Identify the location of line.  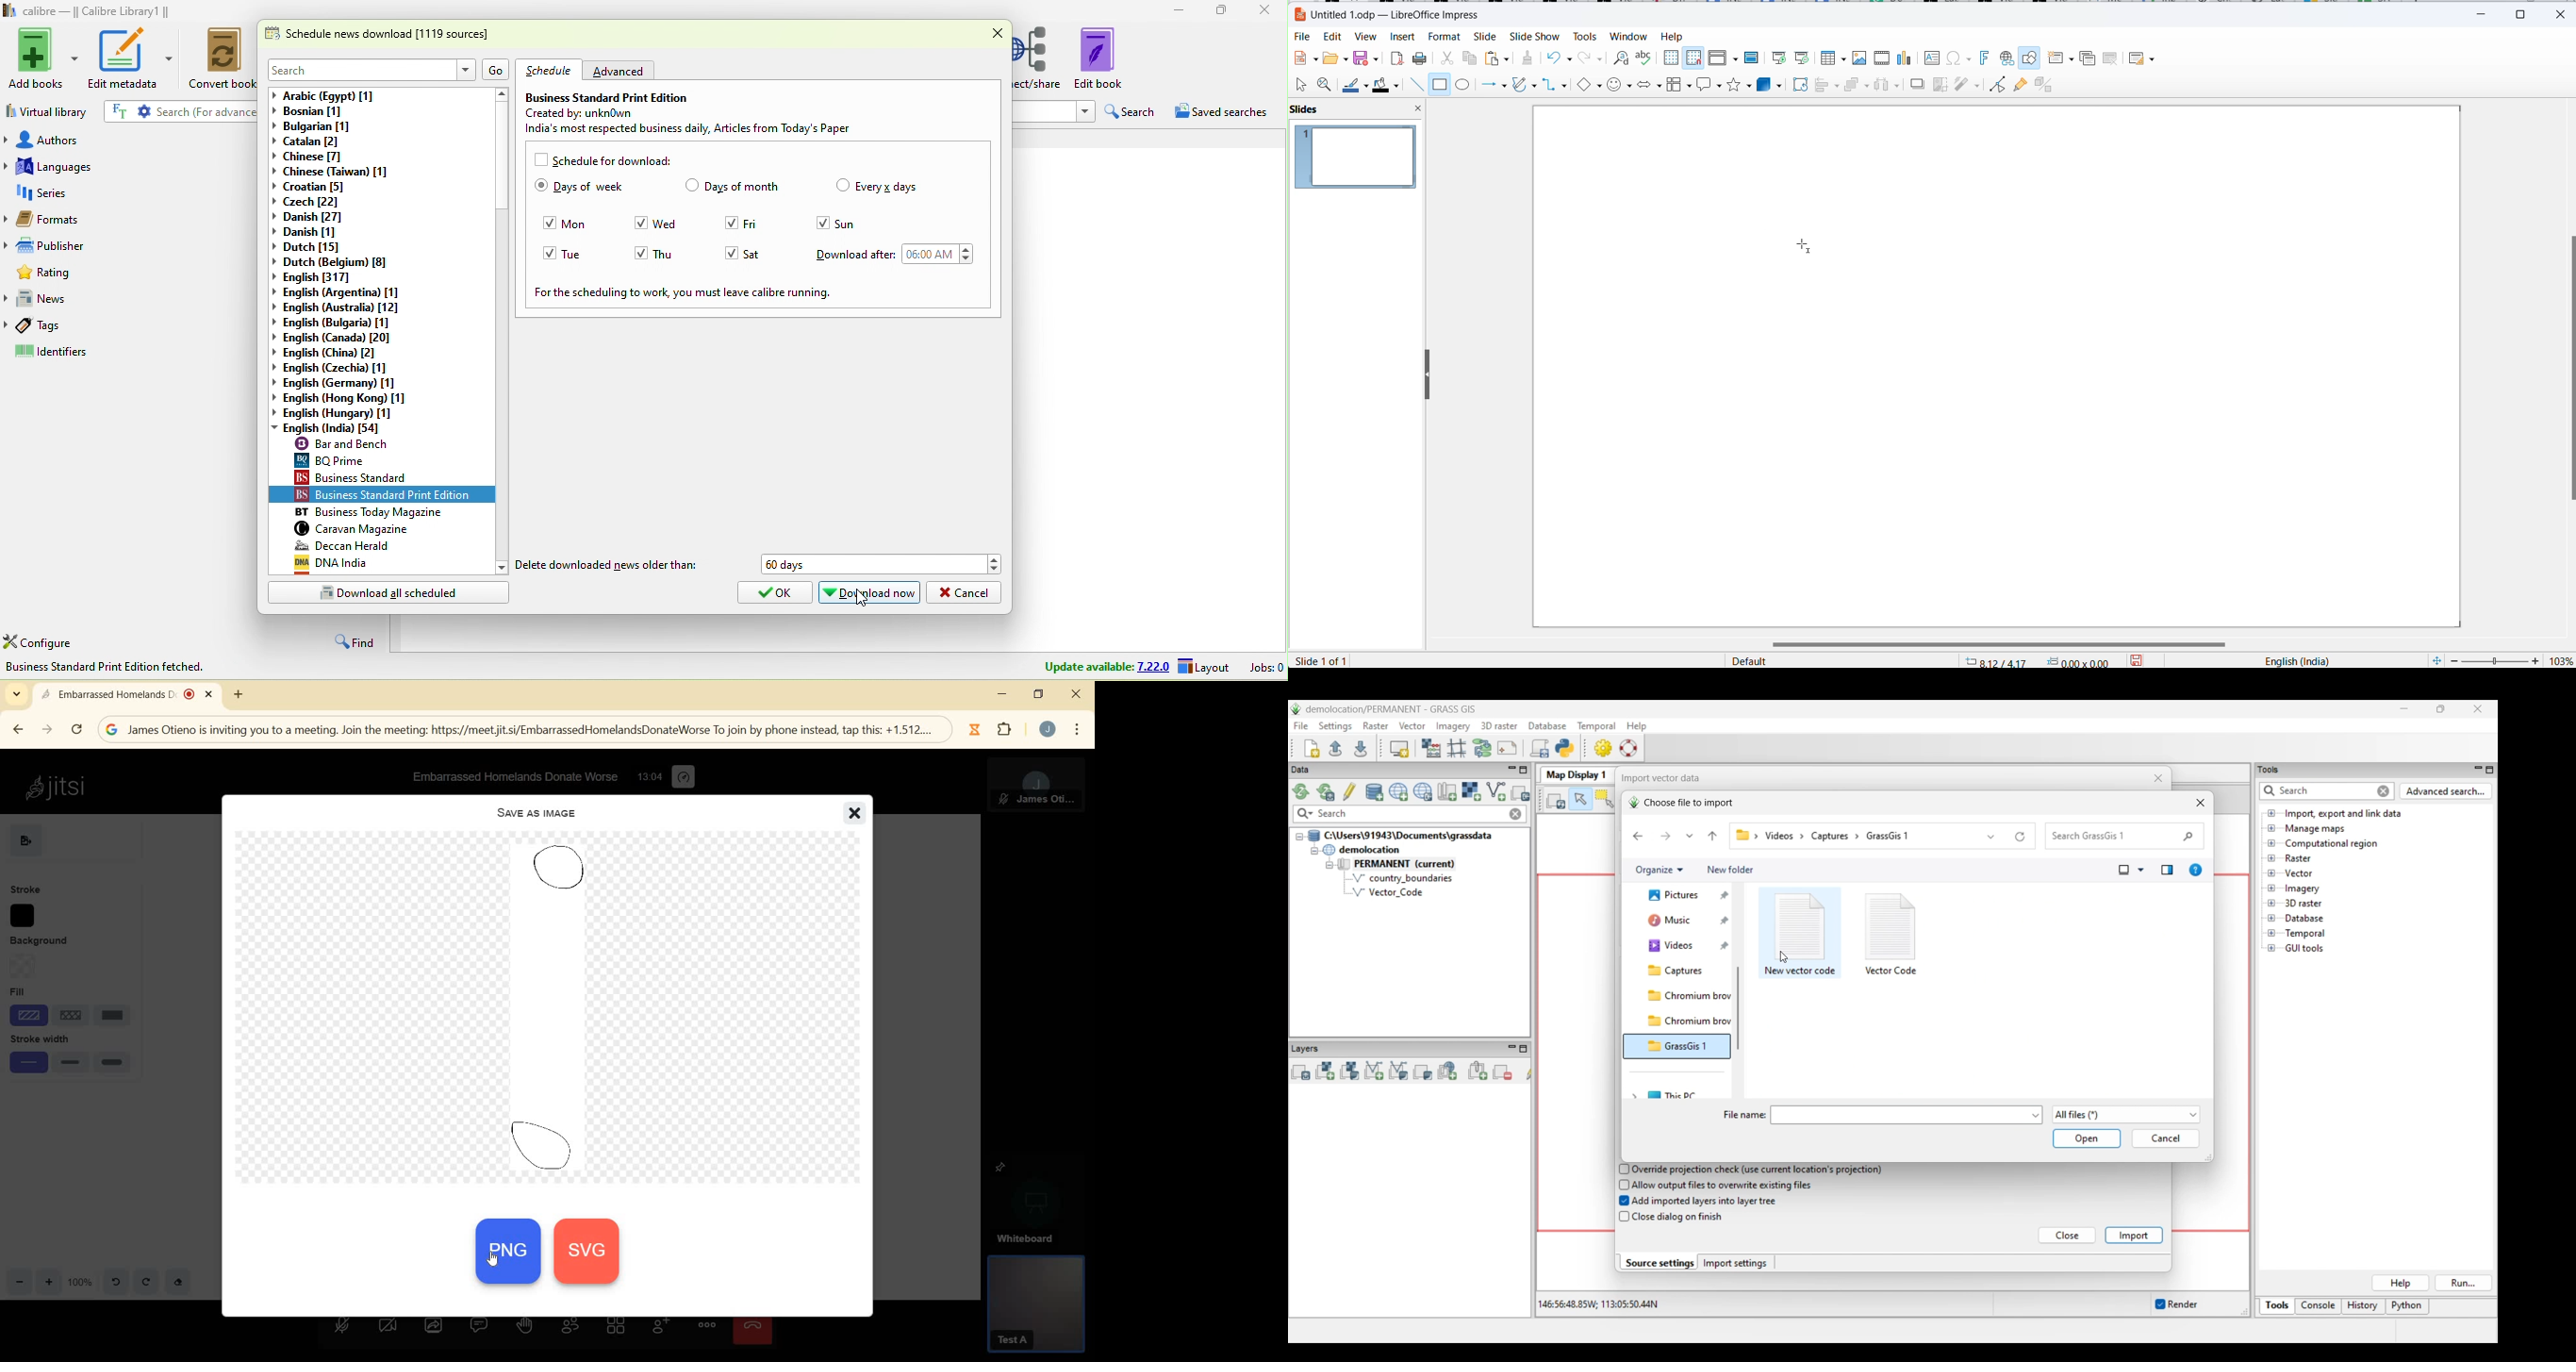
(1355, 87).